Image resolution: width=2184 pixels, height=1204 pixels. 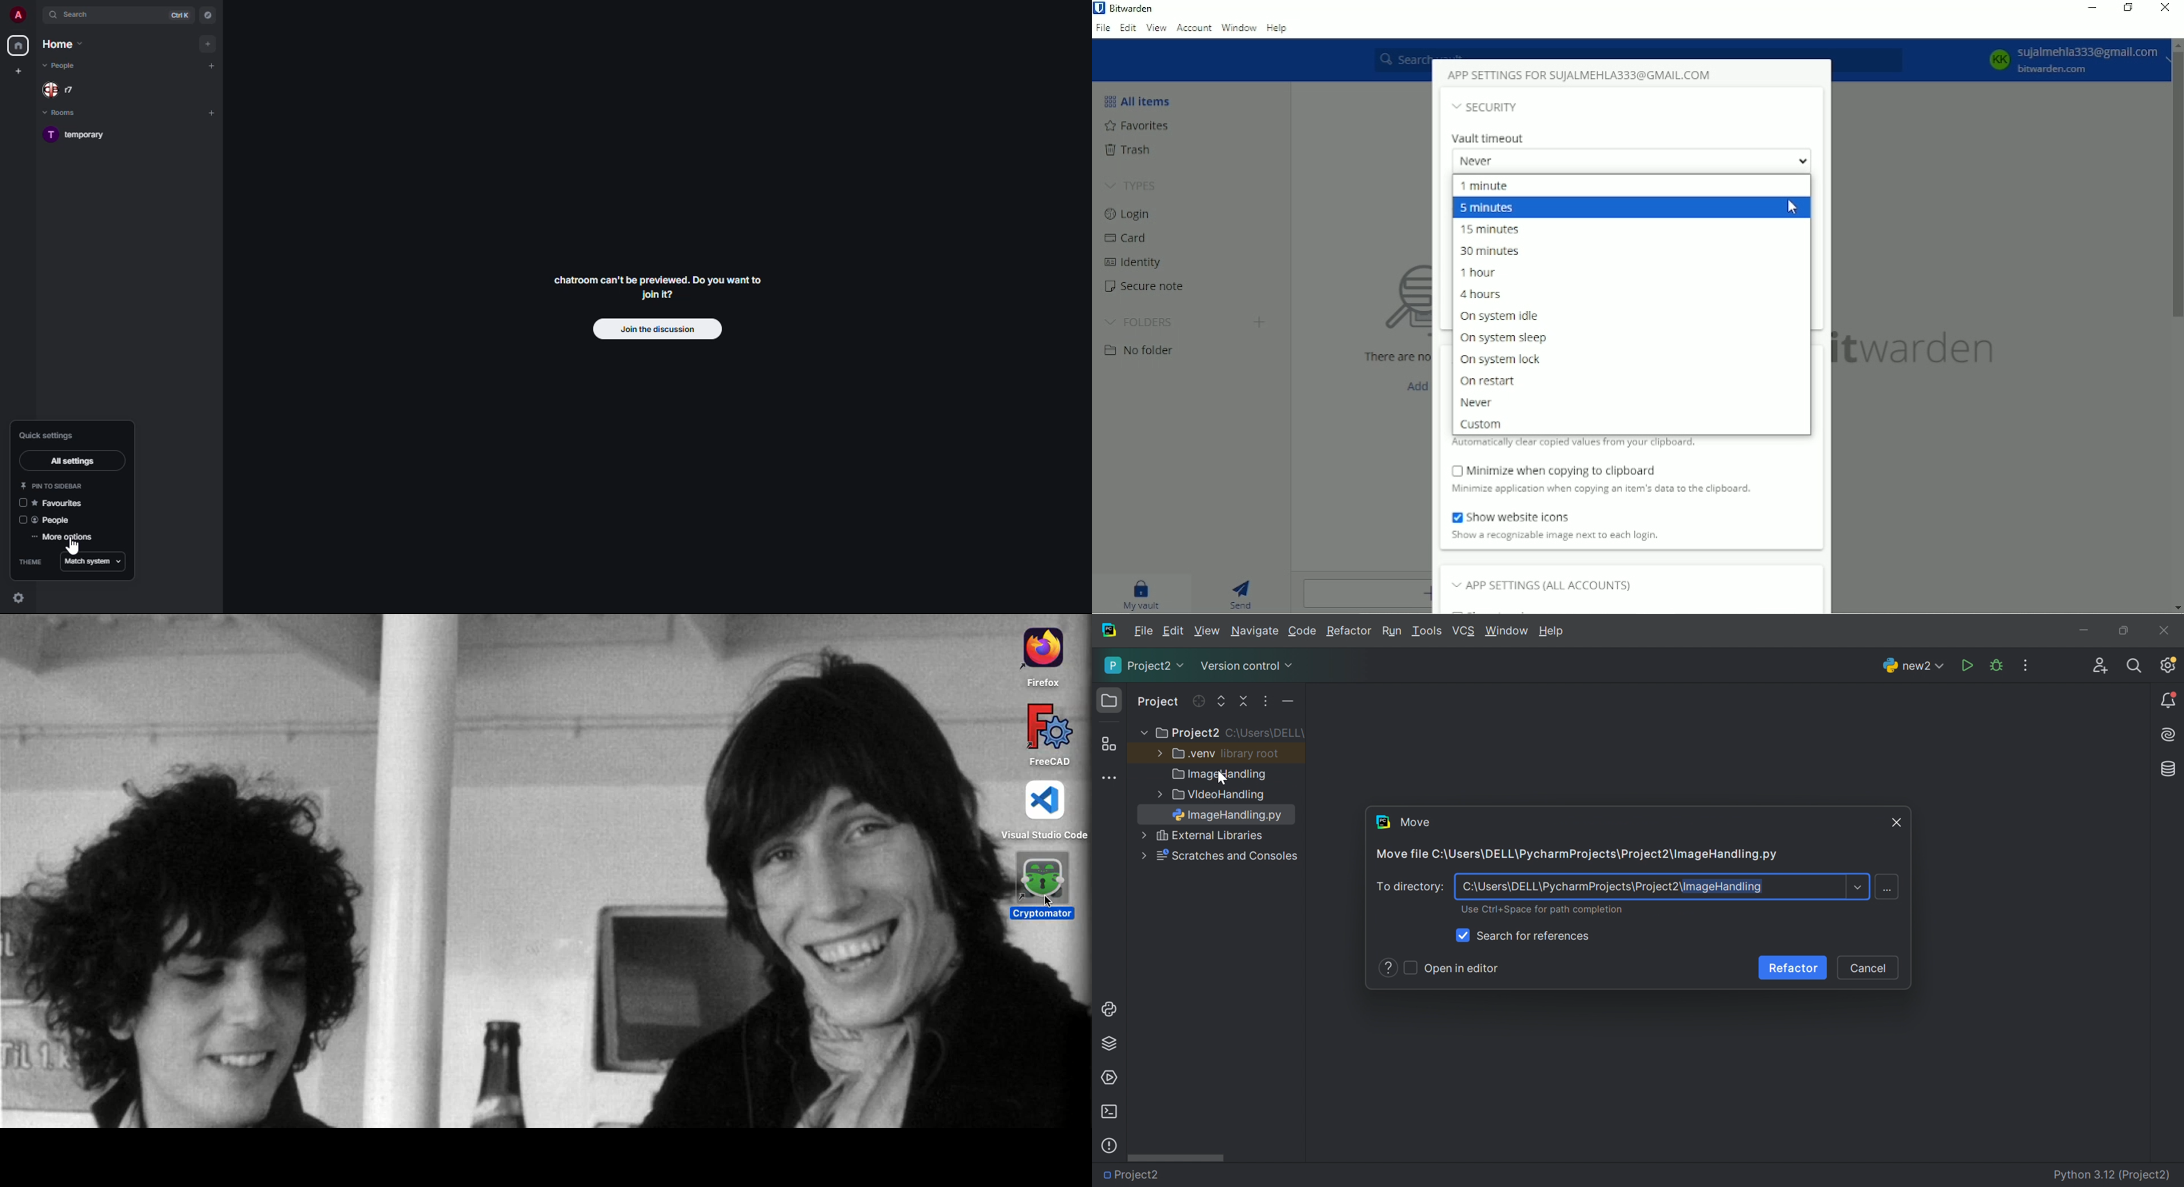 What do you see at coordinates (96, 563) in the screenshot?
I see `match system` at bounding box center [96, 563].